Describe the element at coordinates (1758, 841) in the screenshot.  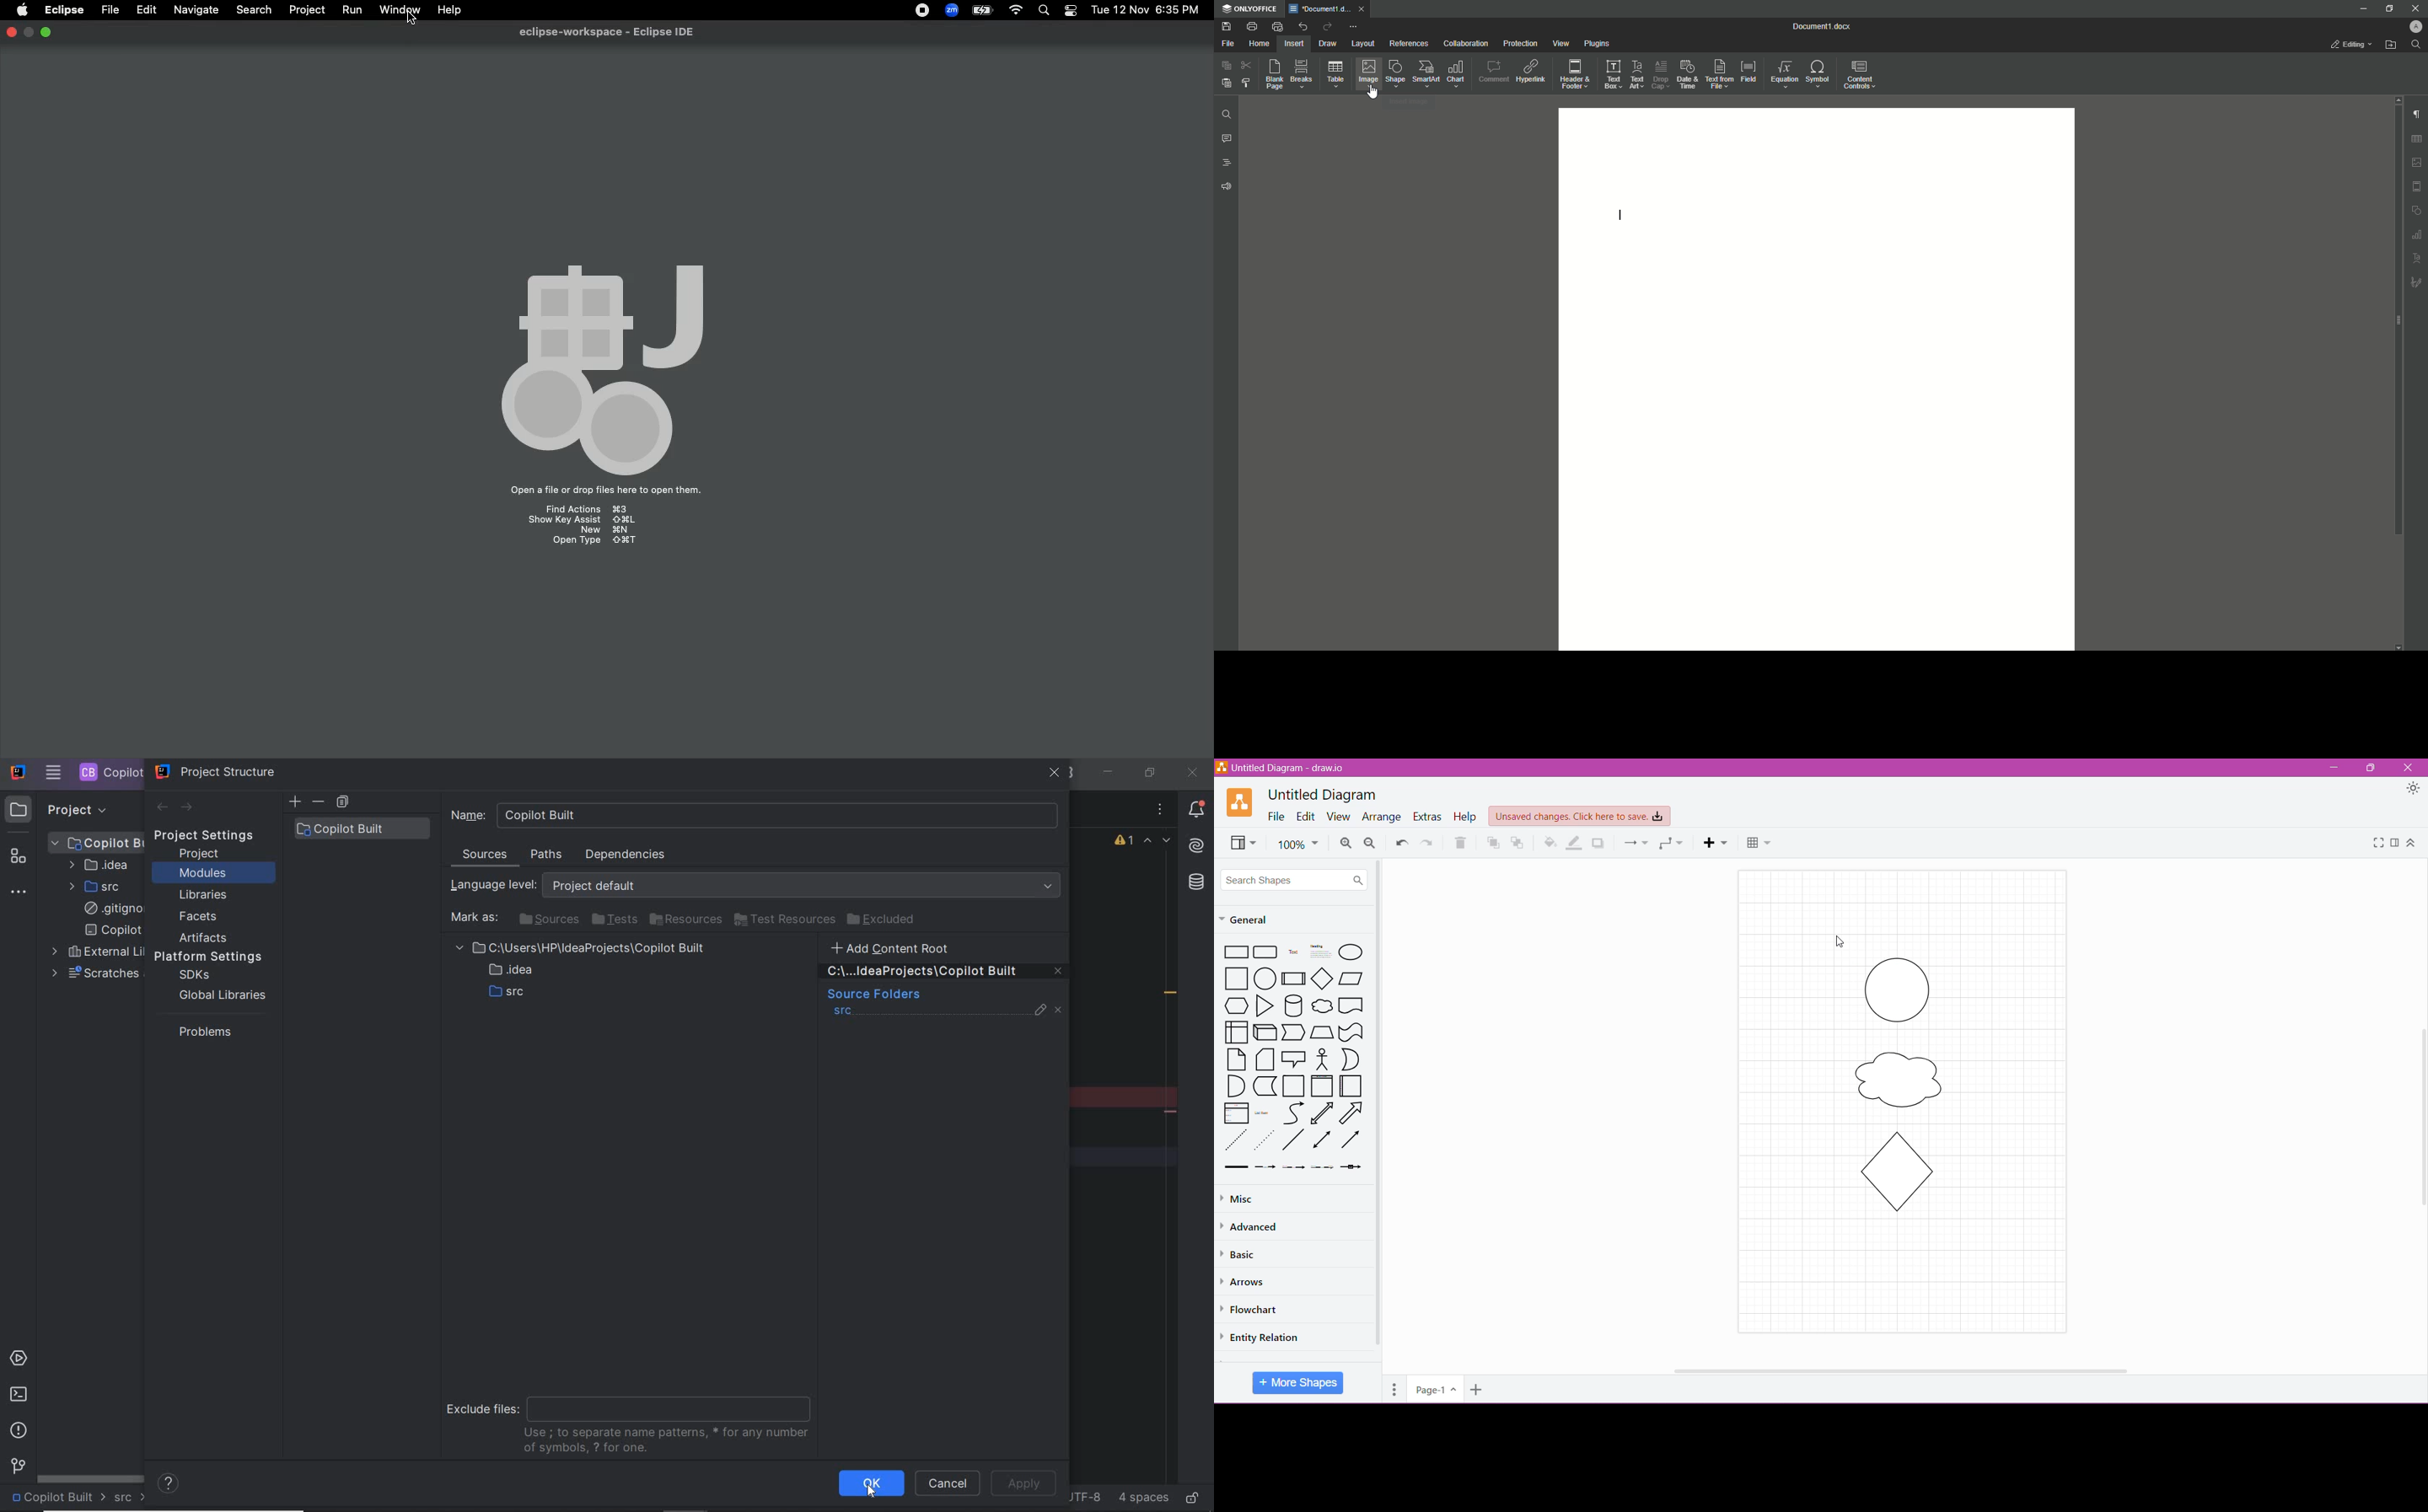
I see `Table` at that location.